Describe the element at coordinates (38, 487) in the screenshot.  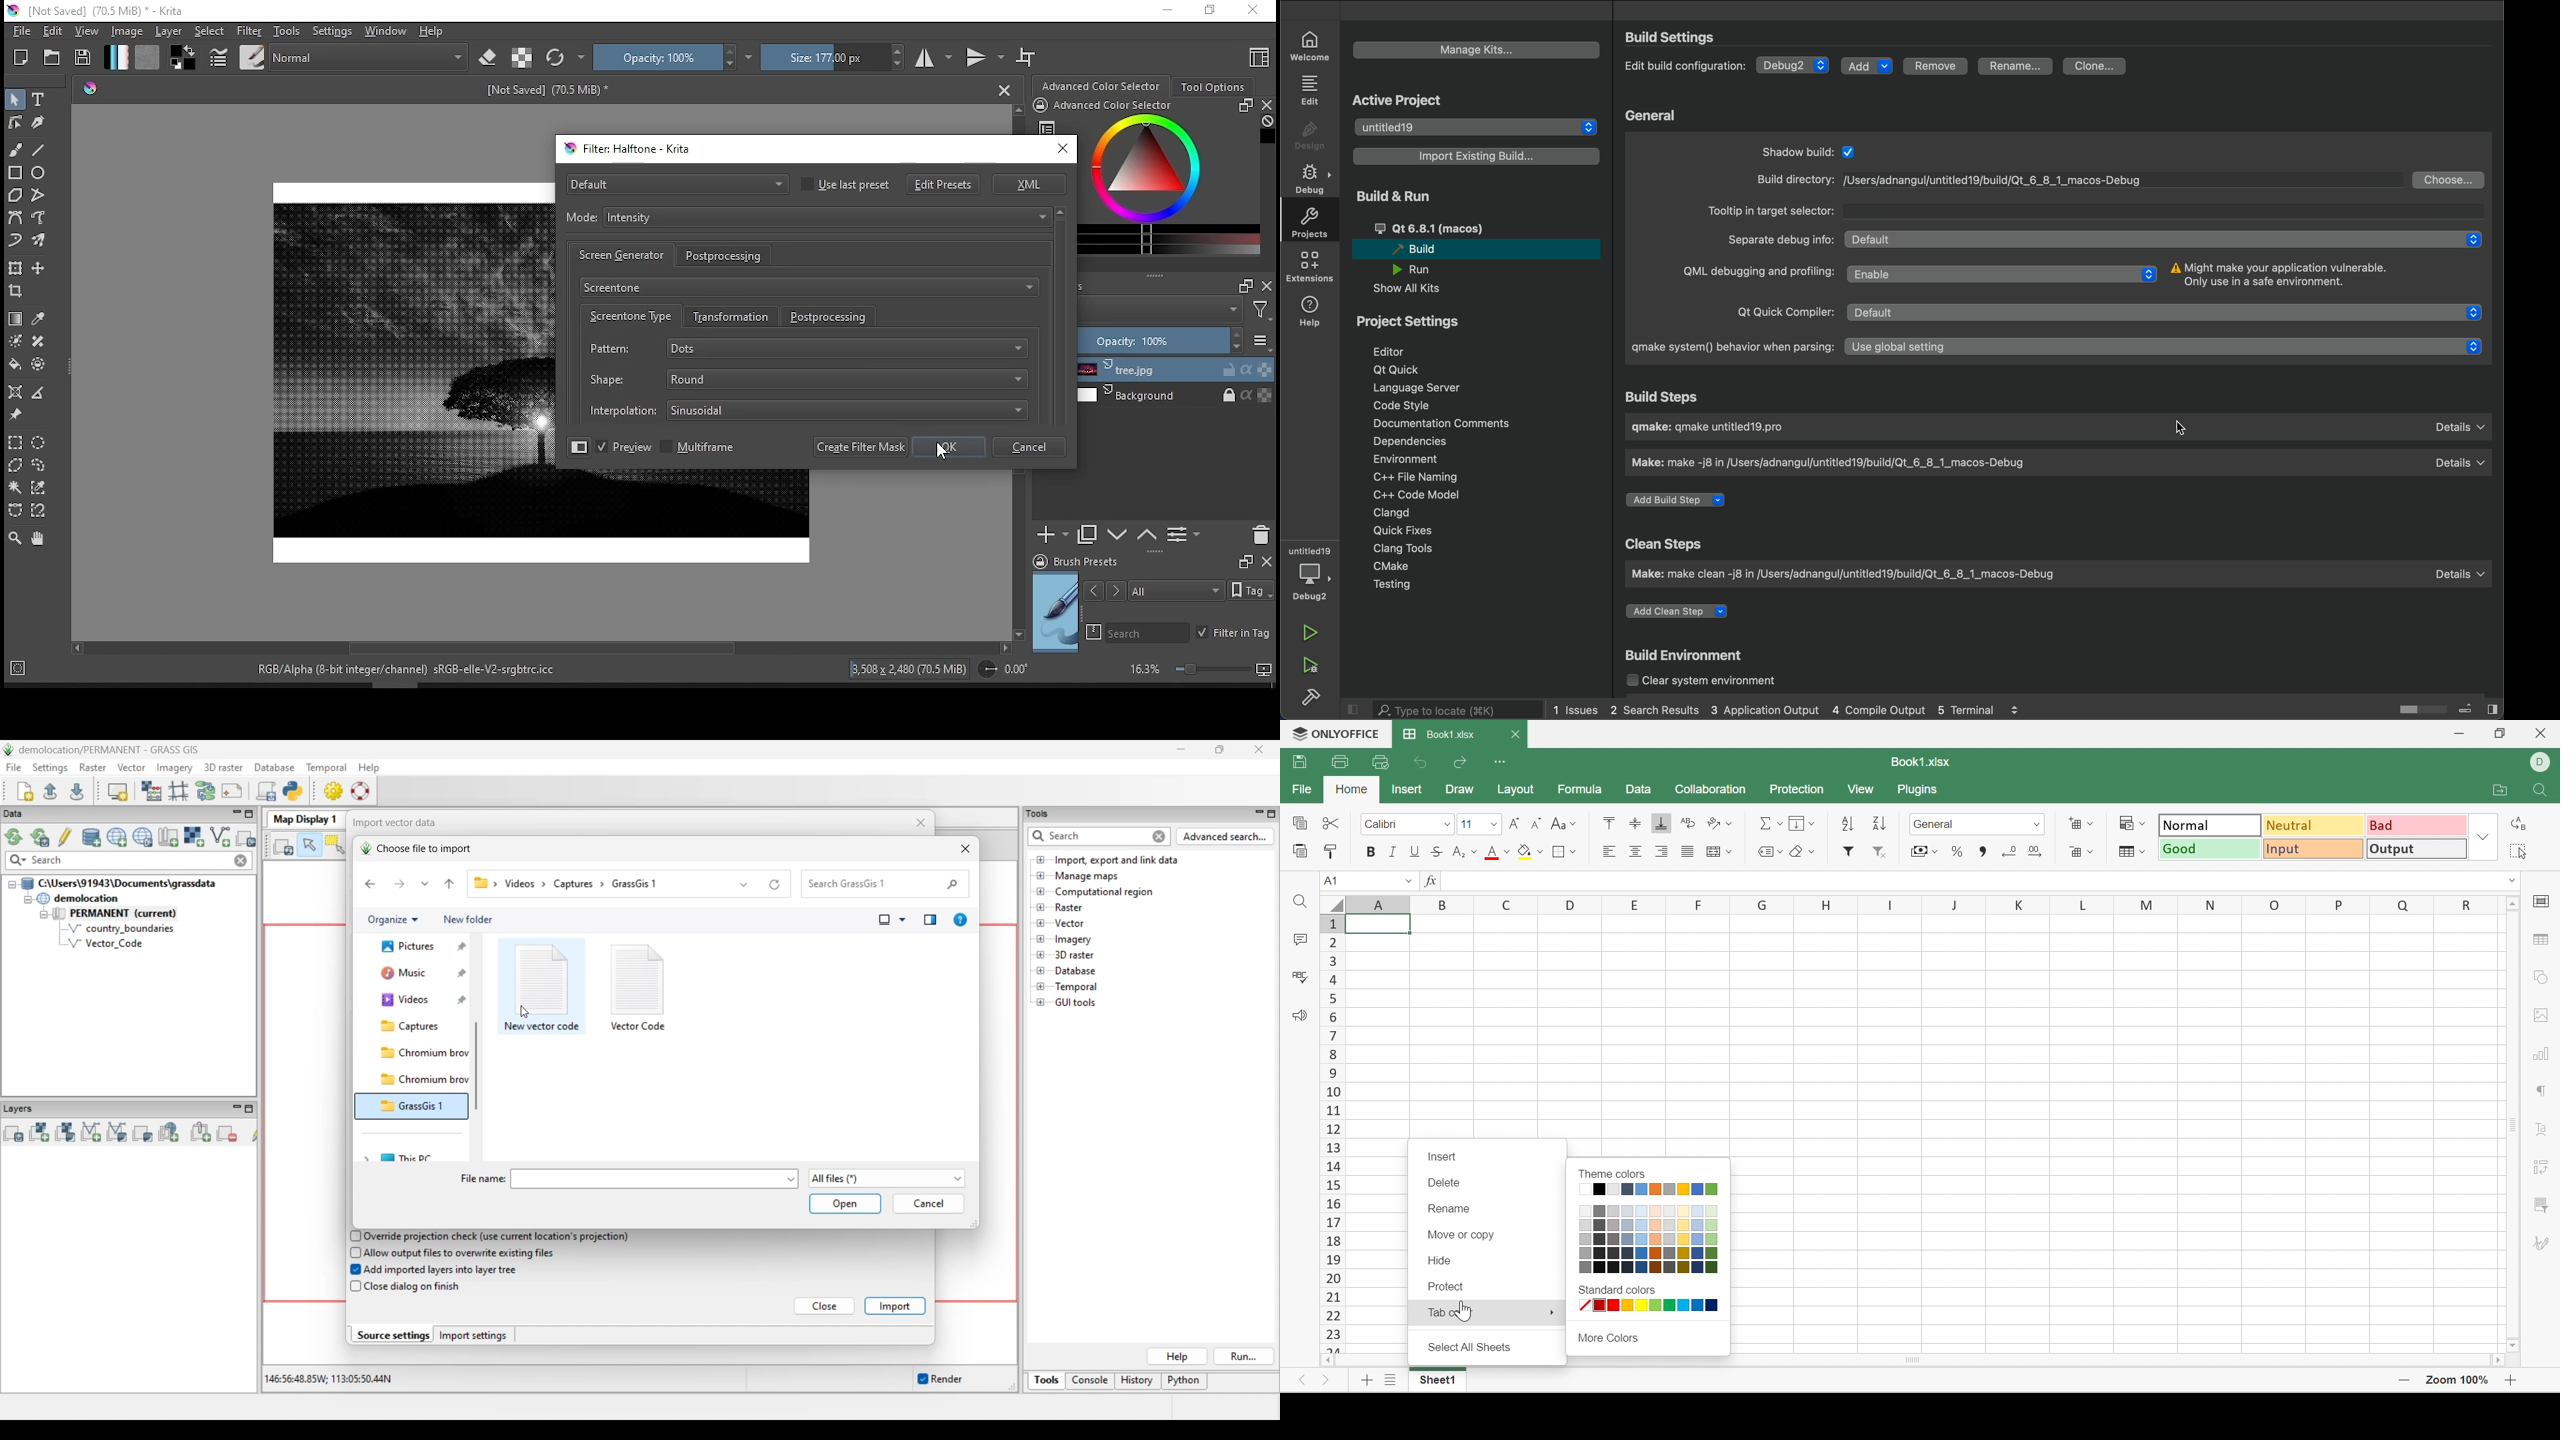
I see `similar color selection tool` at that location.